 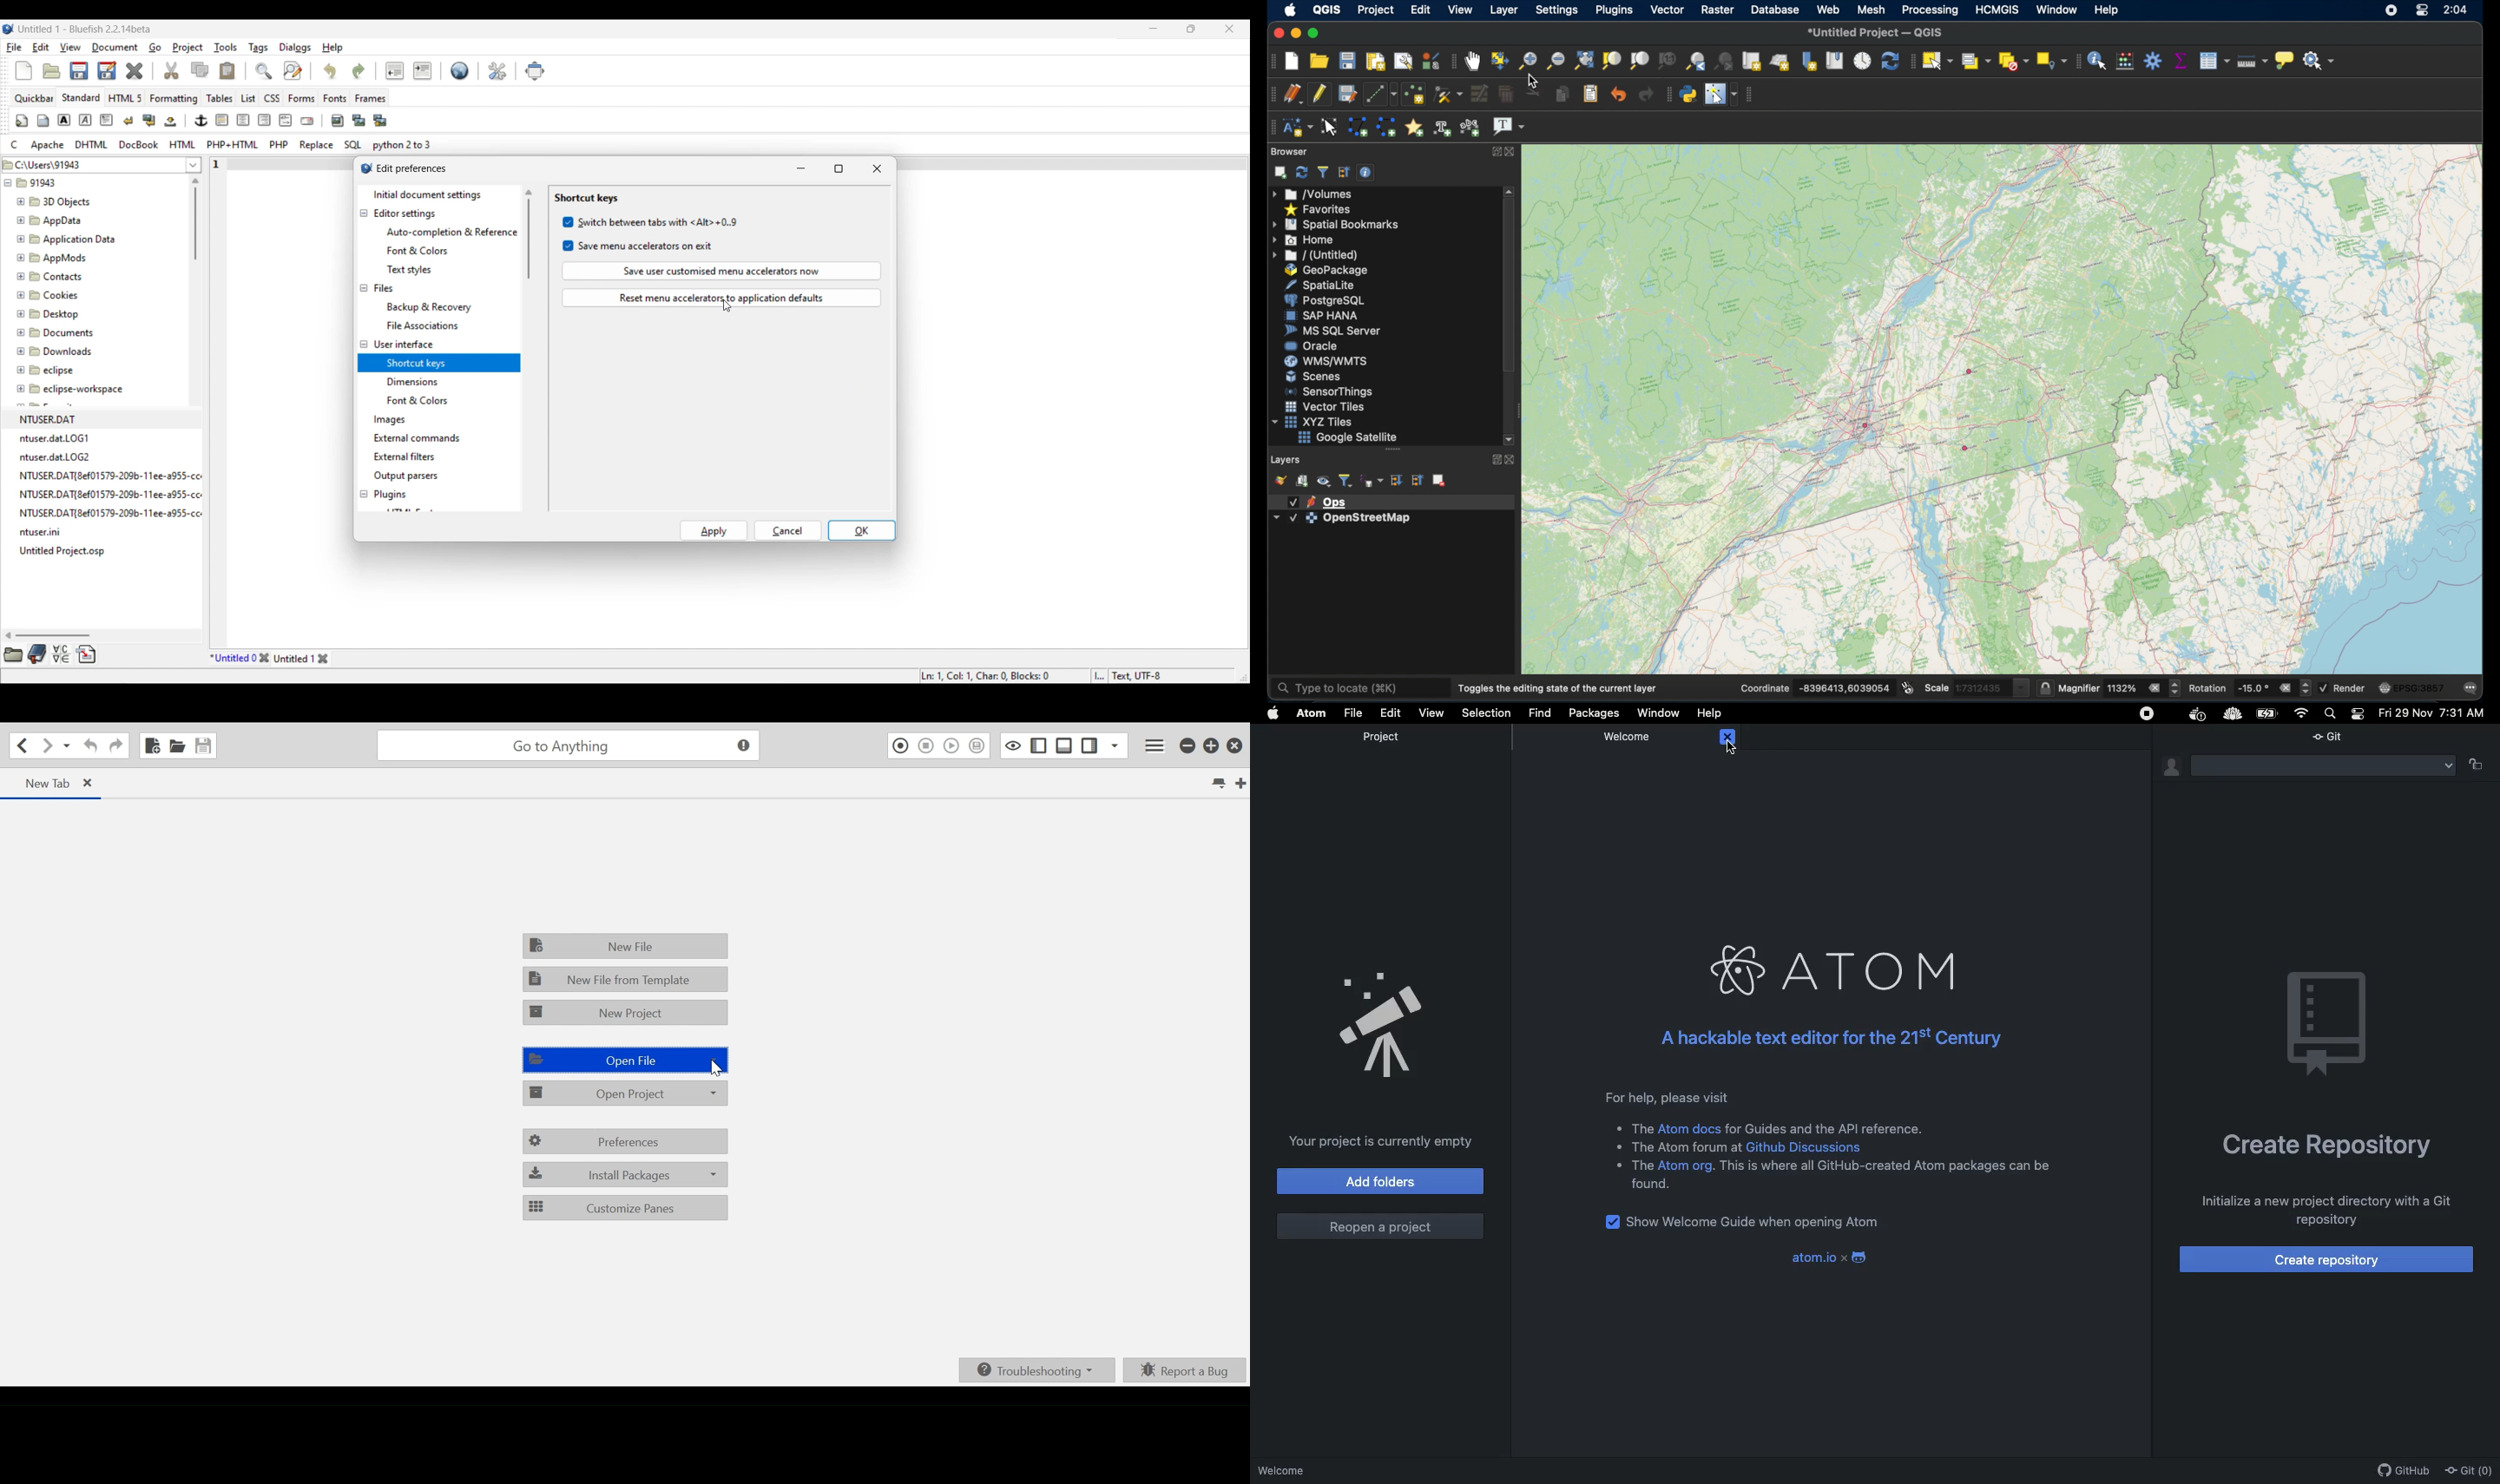 What do you see at coordinates (194, 165) in the screenshot?
I see `File list` at bounding box center [194, 165].